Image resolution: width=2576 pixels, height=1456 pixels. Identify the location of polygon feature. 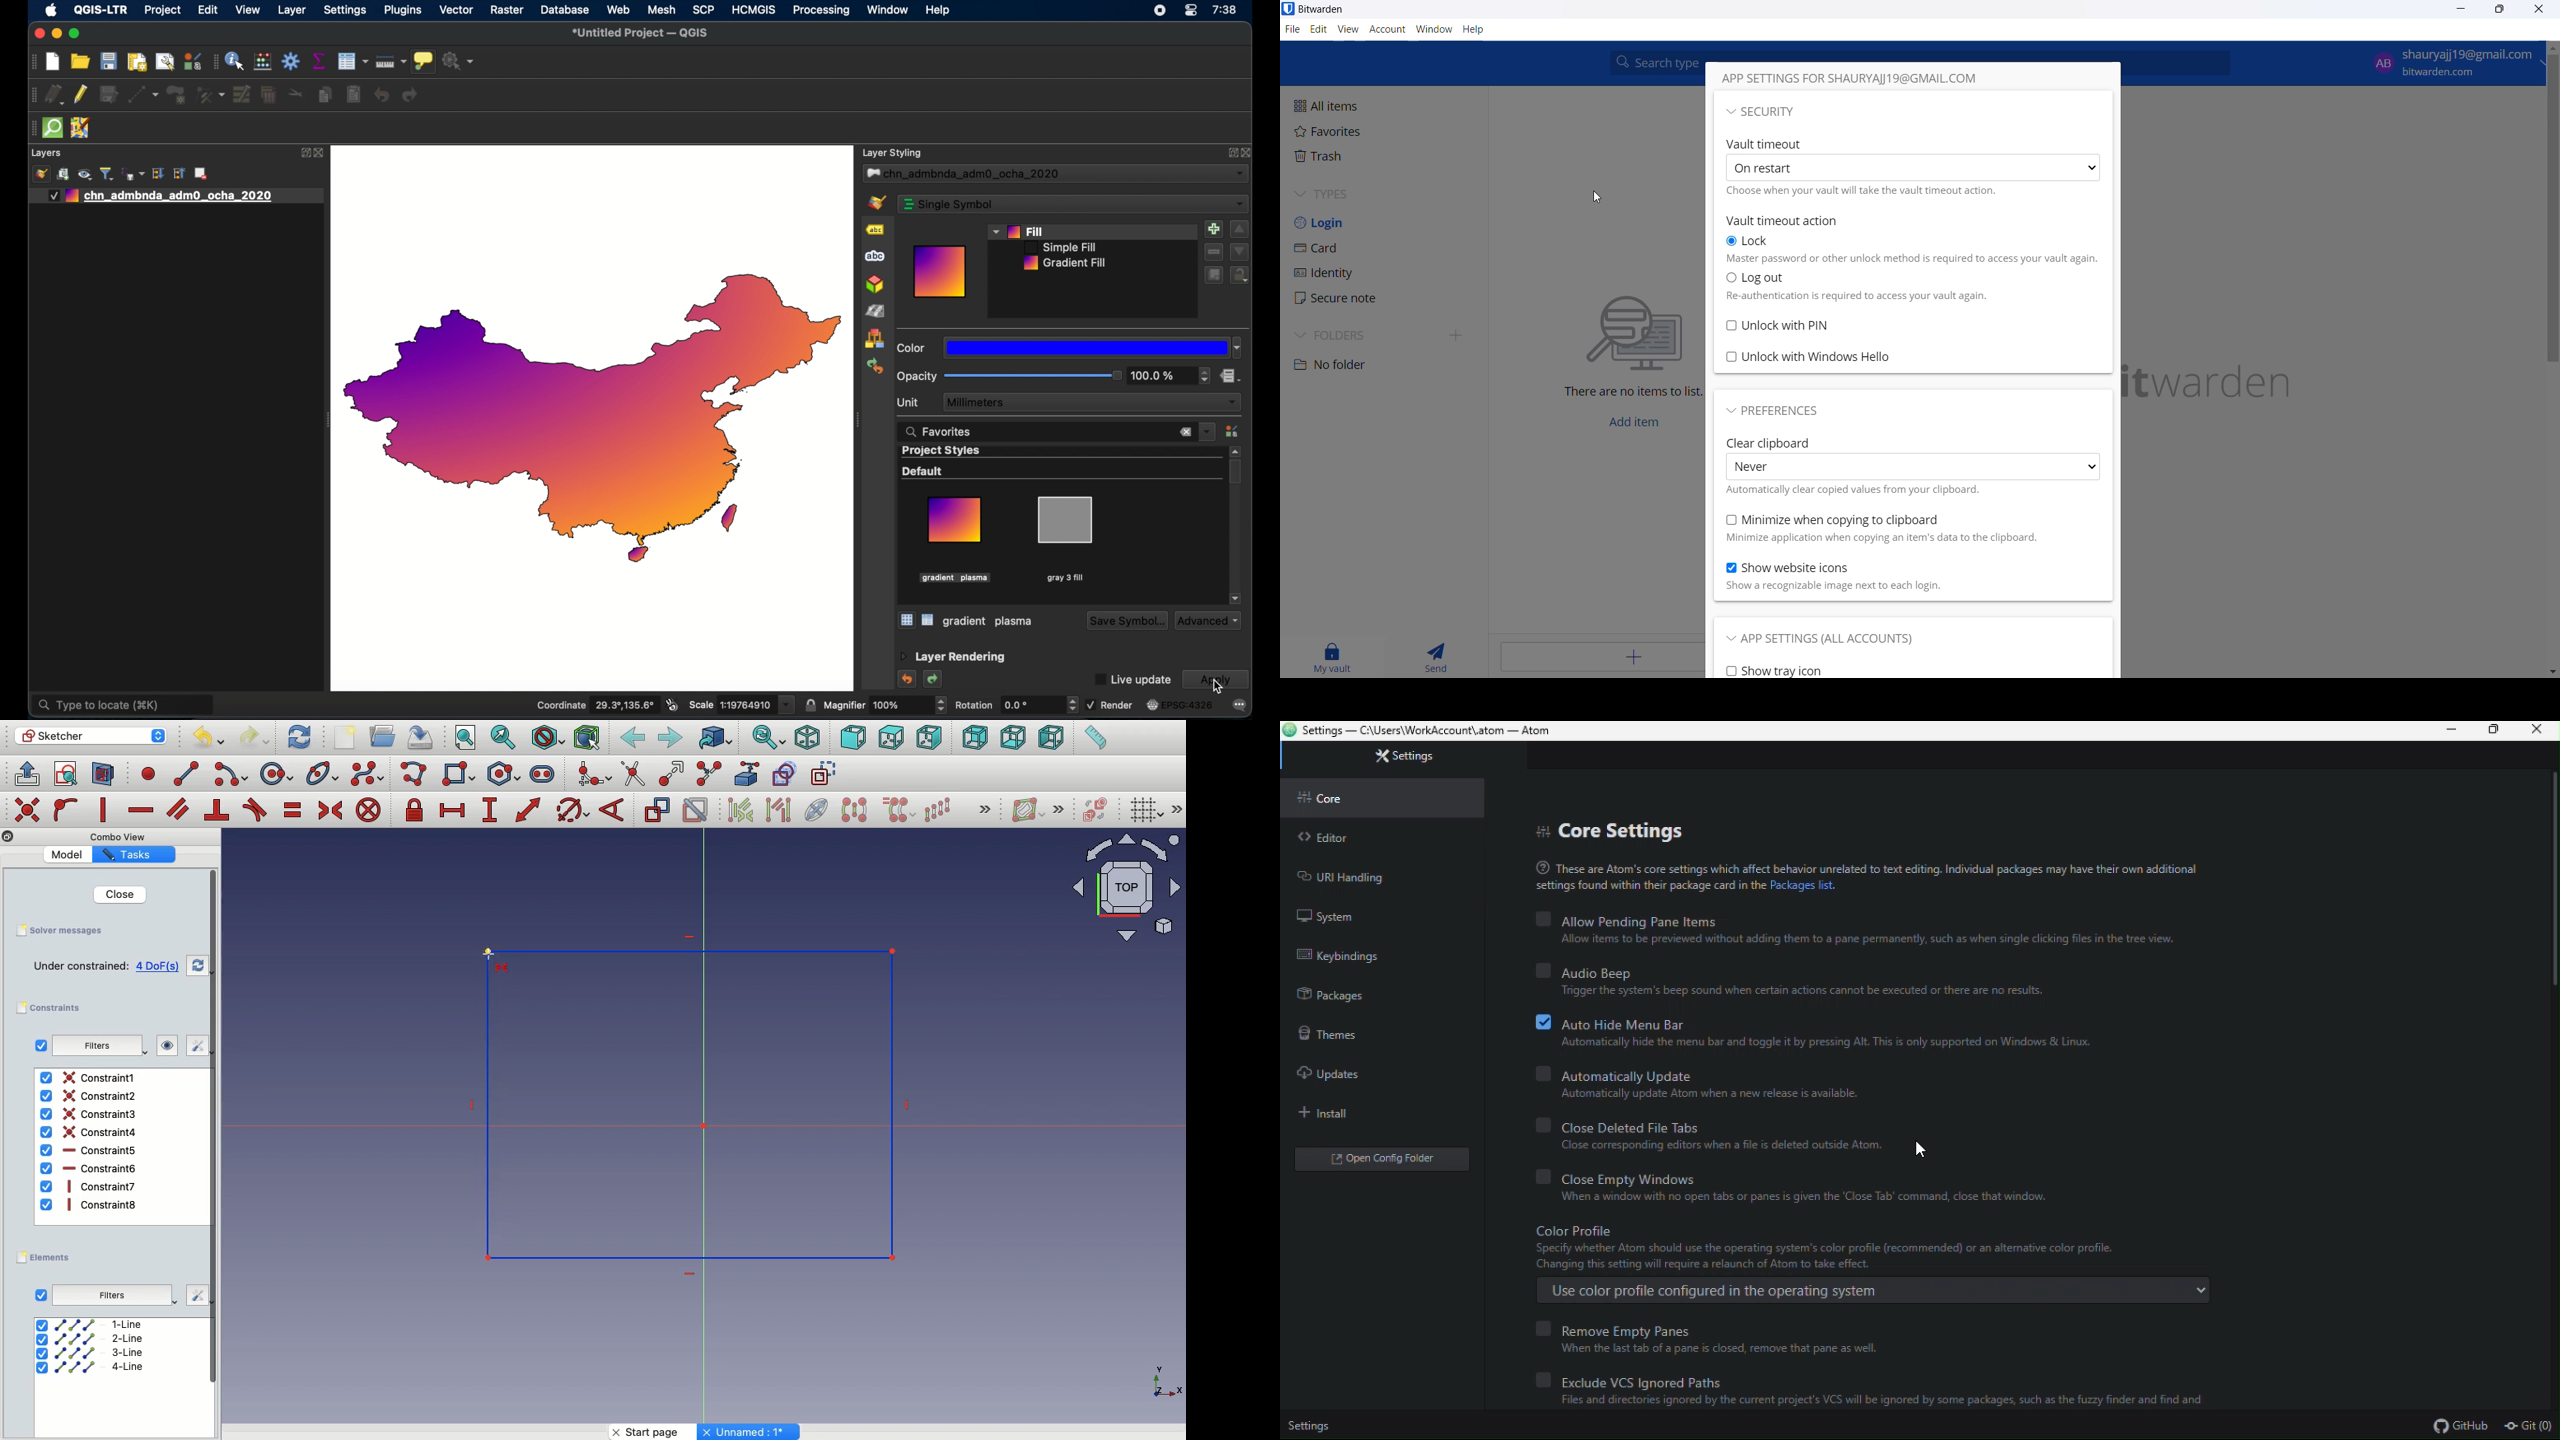
(177, 95).